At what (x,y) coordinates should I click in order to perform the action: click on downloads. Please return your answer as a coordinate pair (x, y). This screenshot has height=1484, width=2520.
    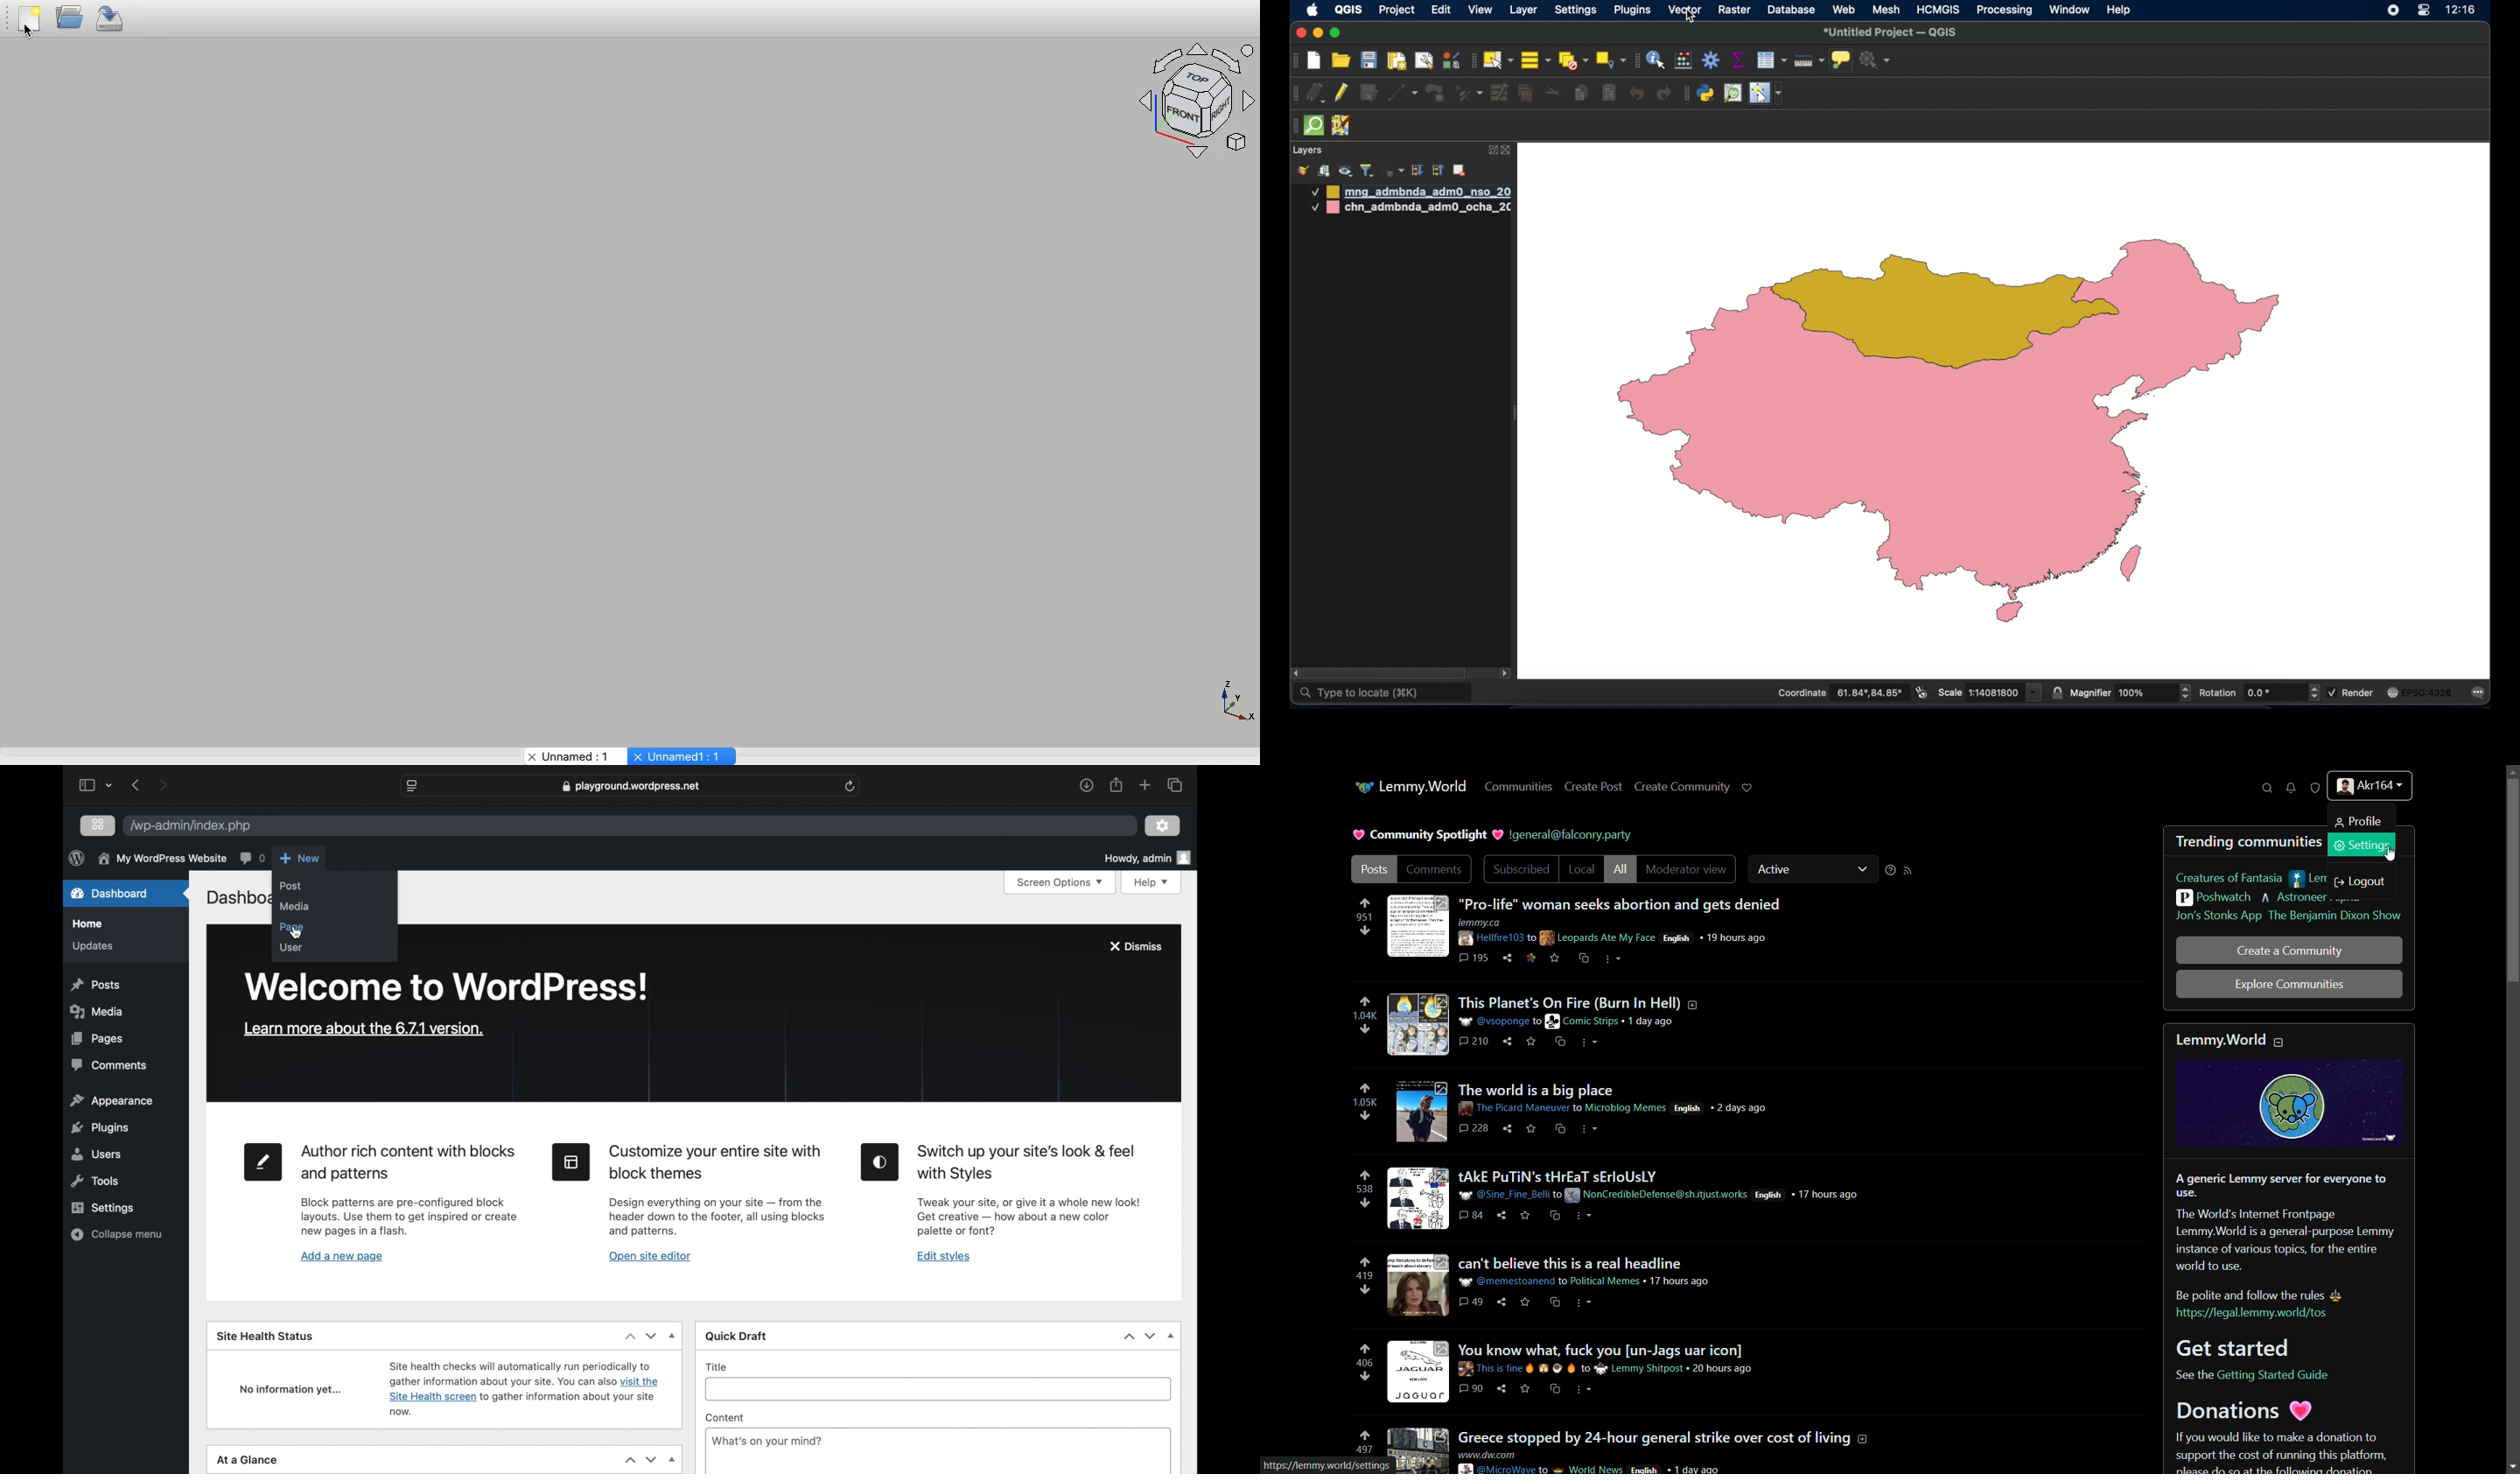
    Looking at the image, I should click on (1086, 785).